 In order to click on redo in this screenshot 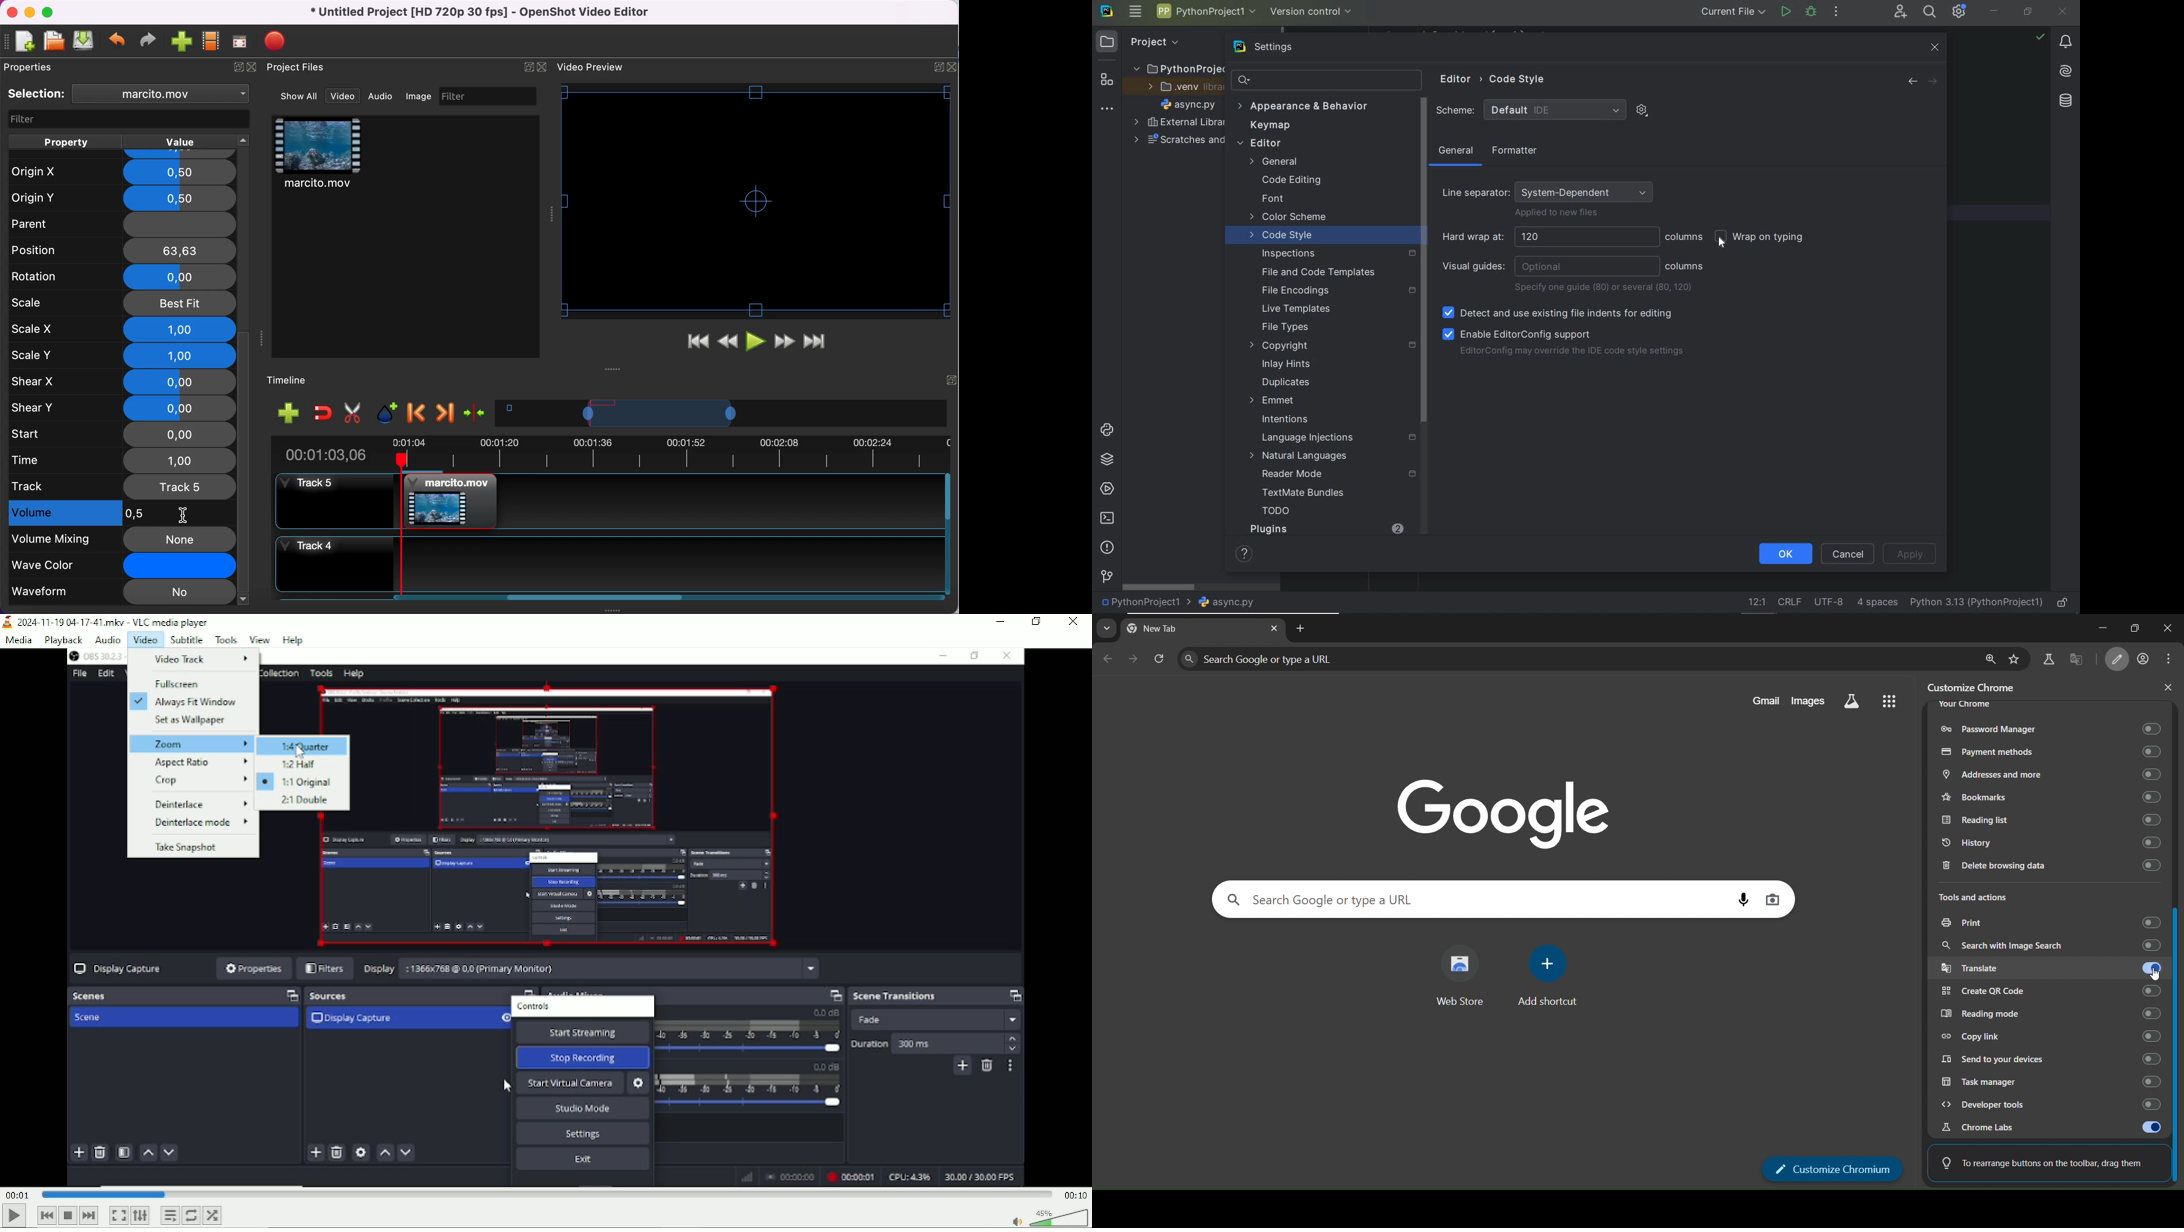, I will do `click(148, 40)`.